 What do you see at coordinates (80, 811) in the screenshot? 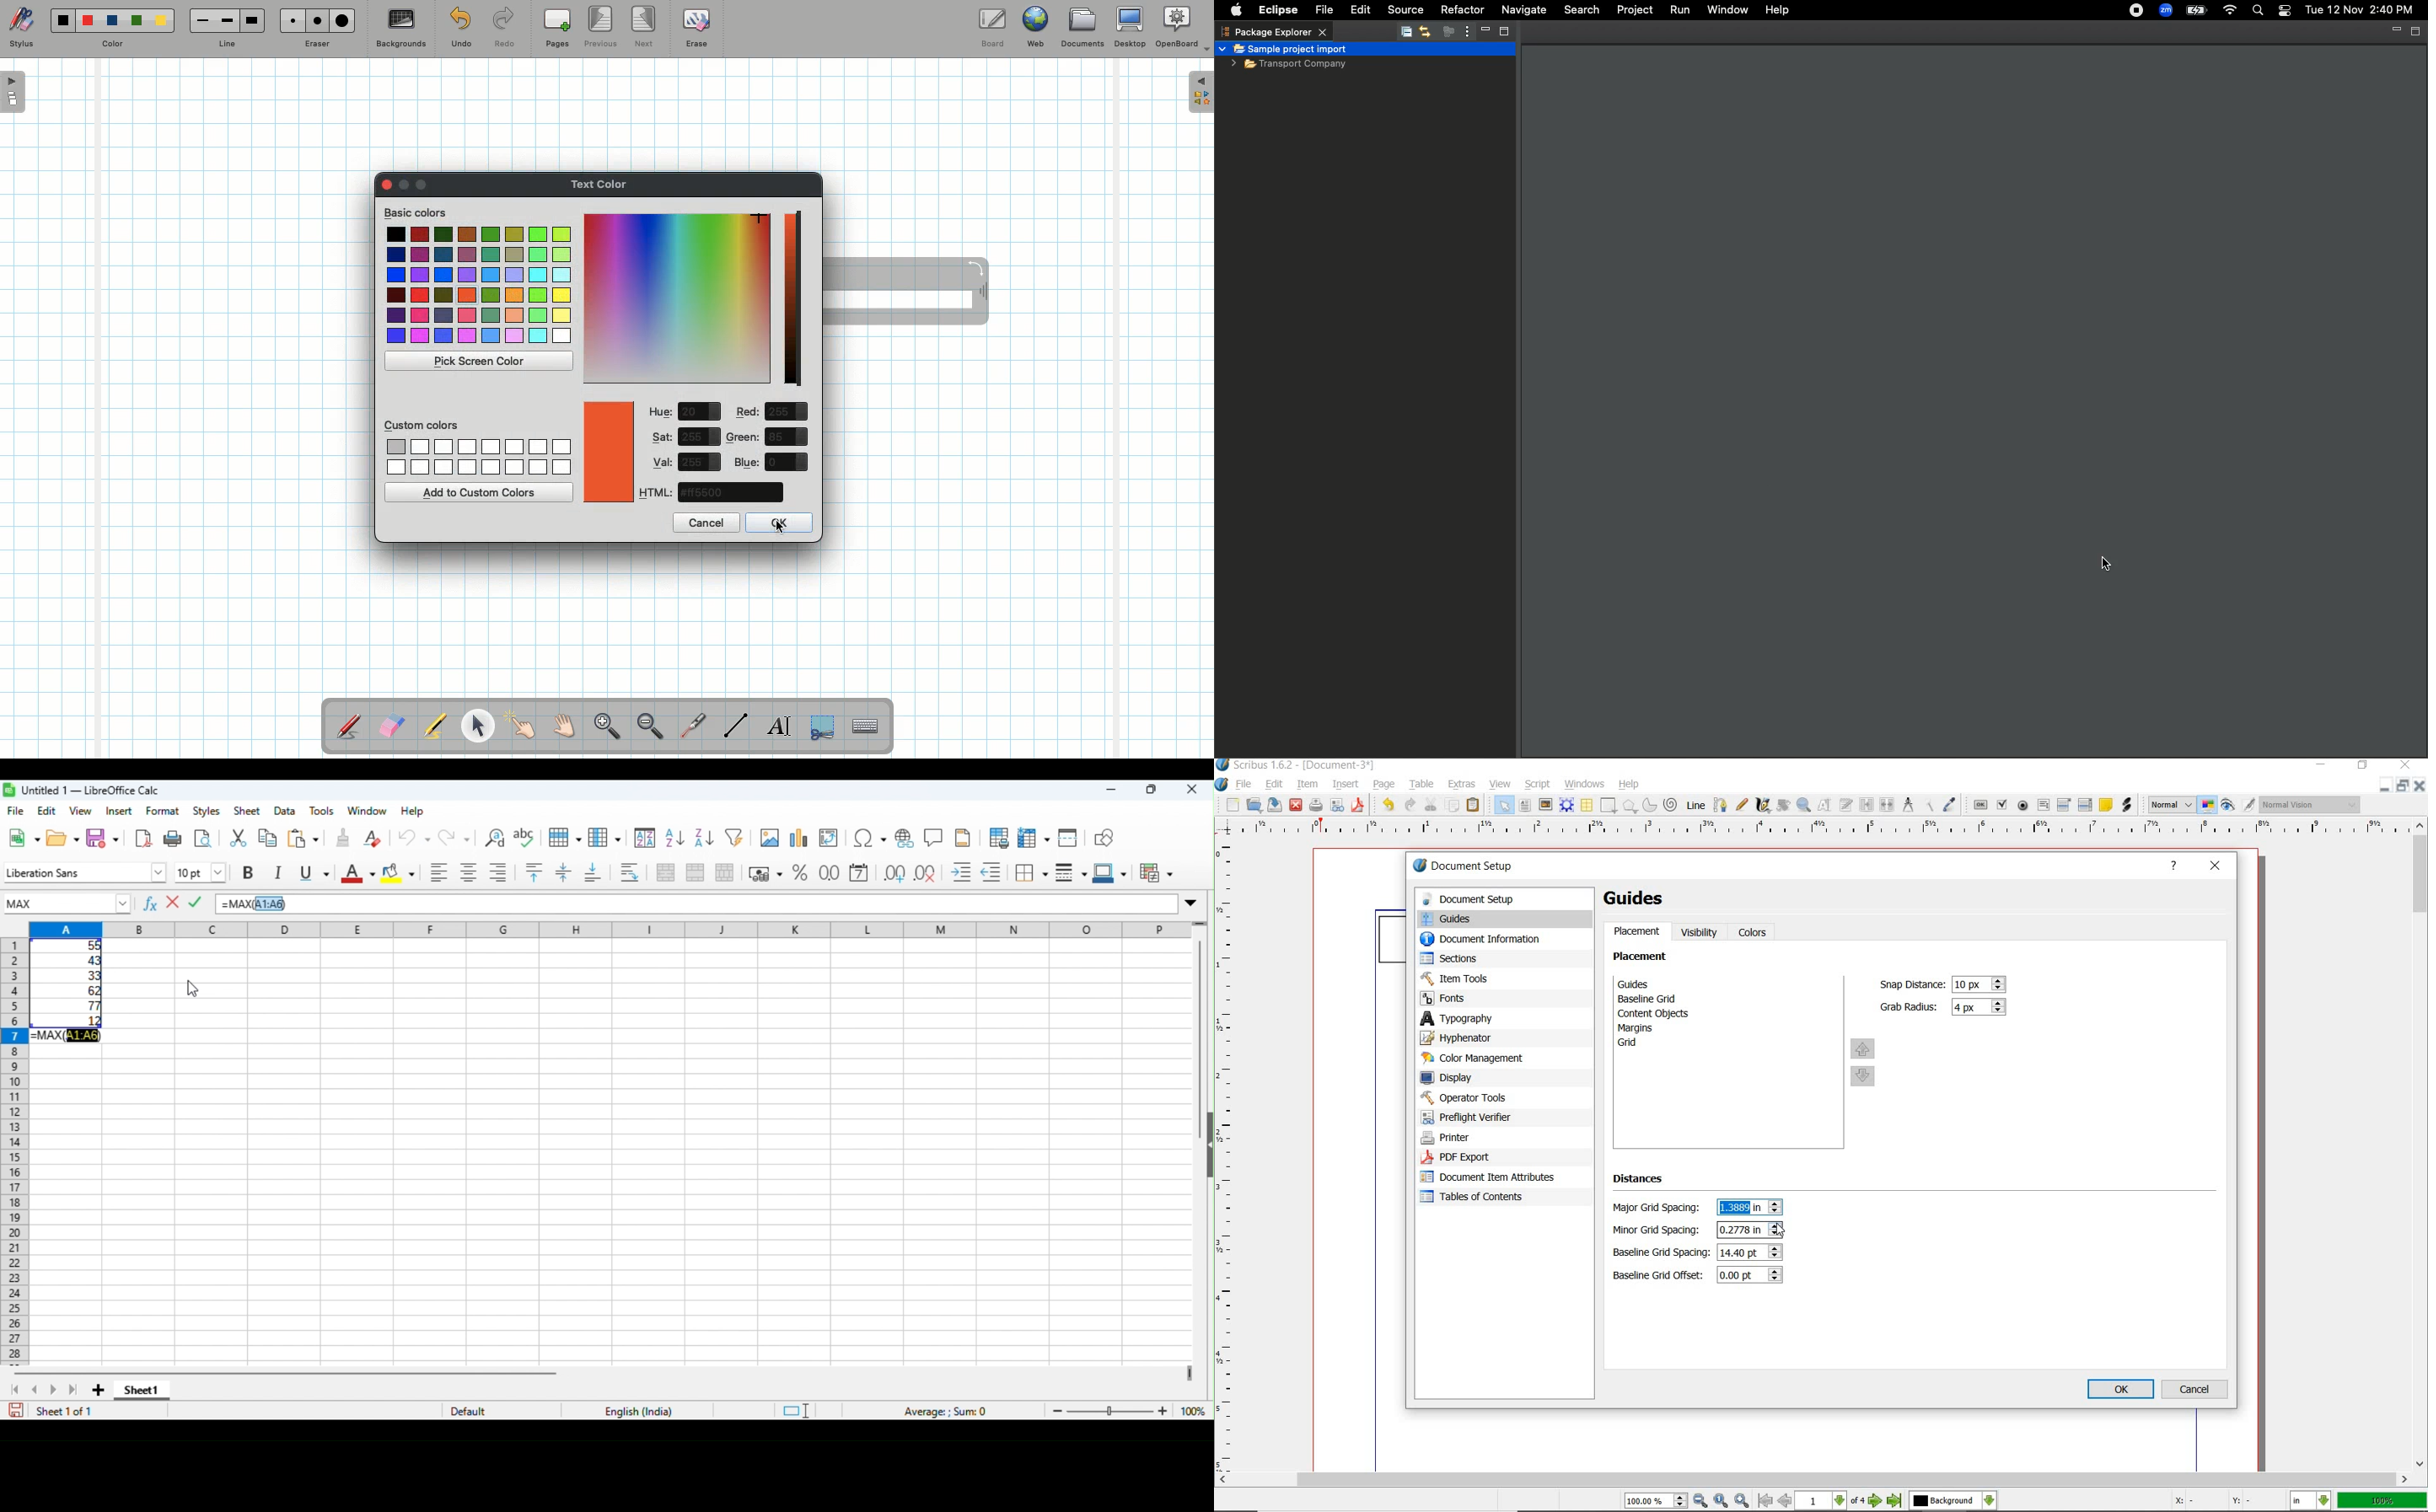
I see `view` at bounding box center [80, 811].